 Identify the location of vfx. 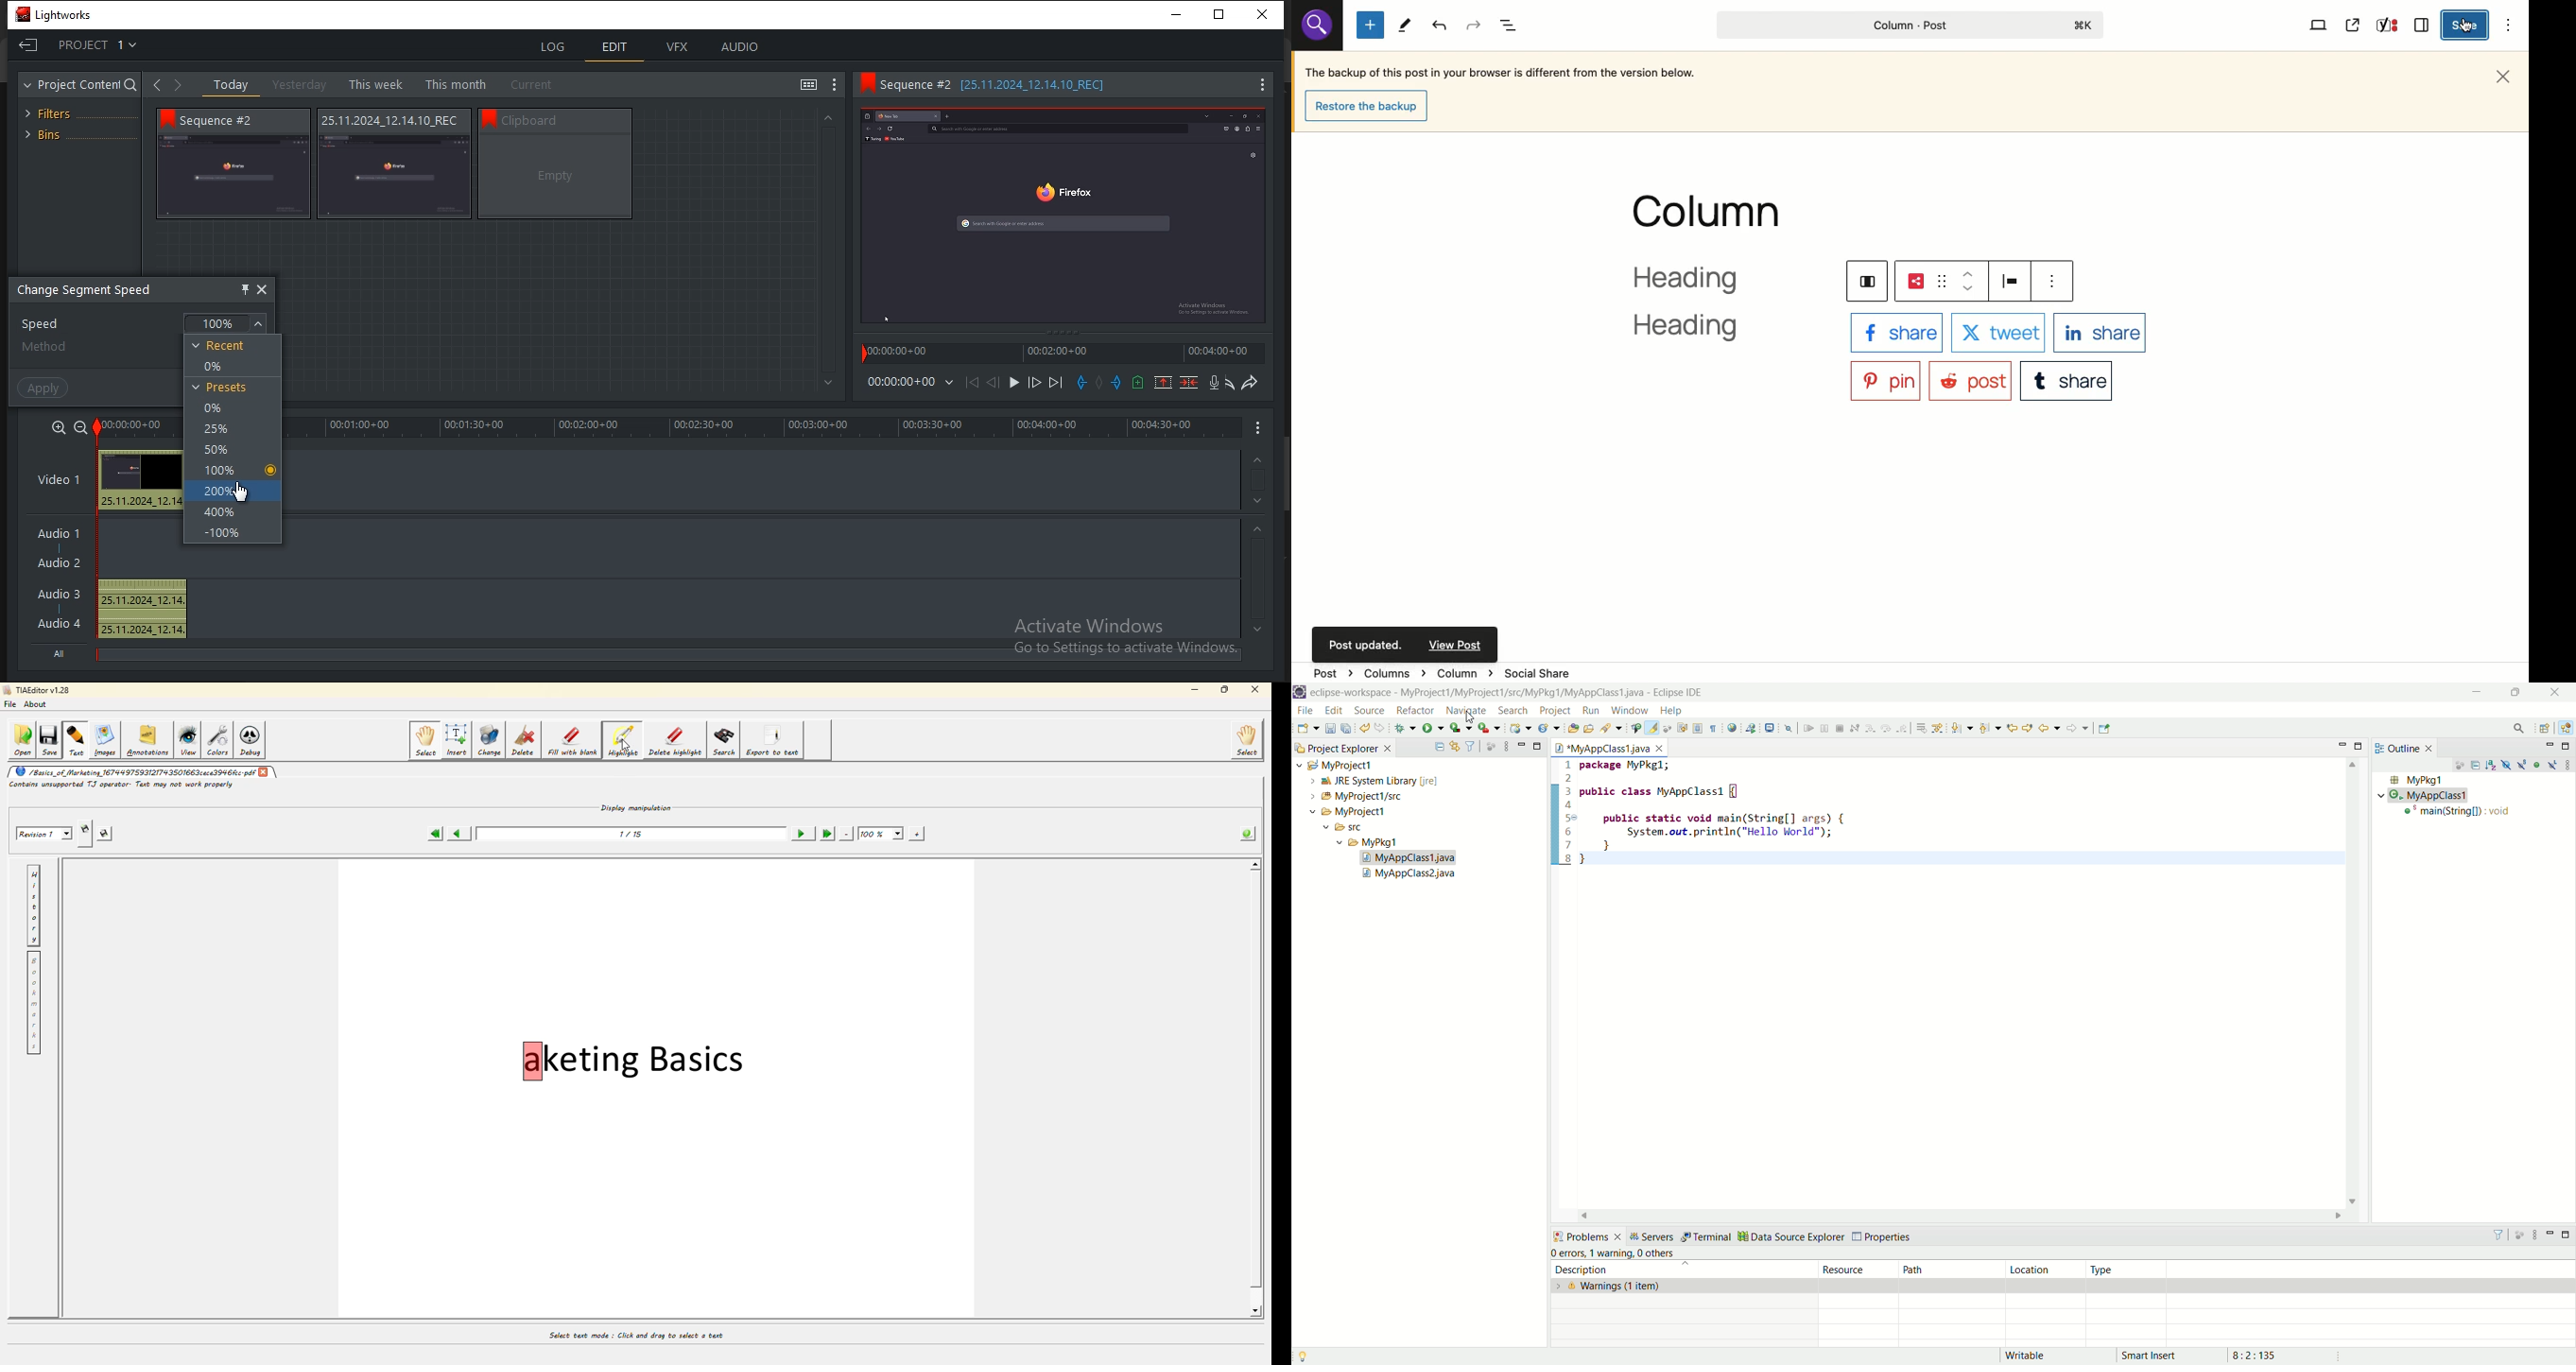
(679, 48).